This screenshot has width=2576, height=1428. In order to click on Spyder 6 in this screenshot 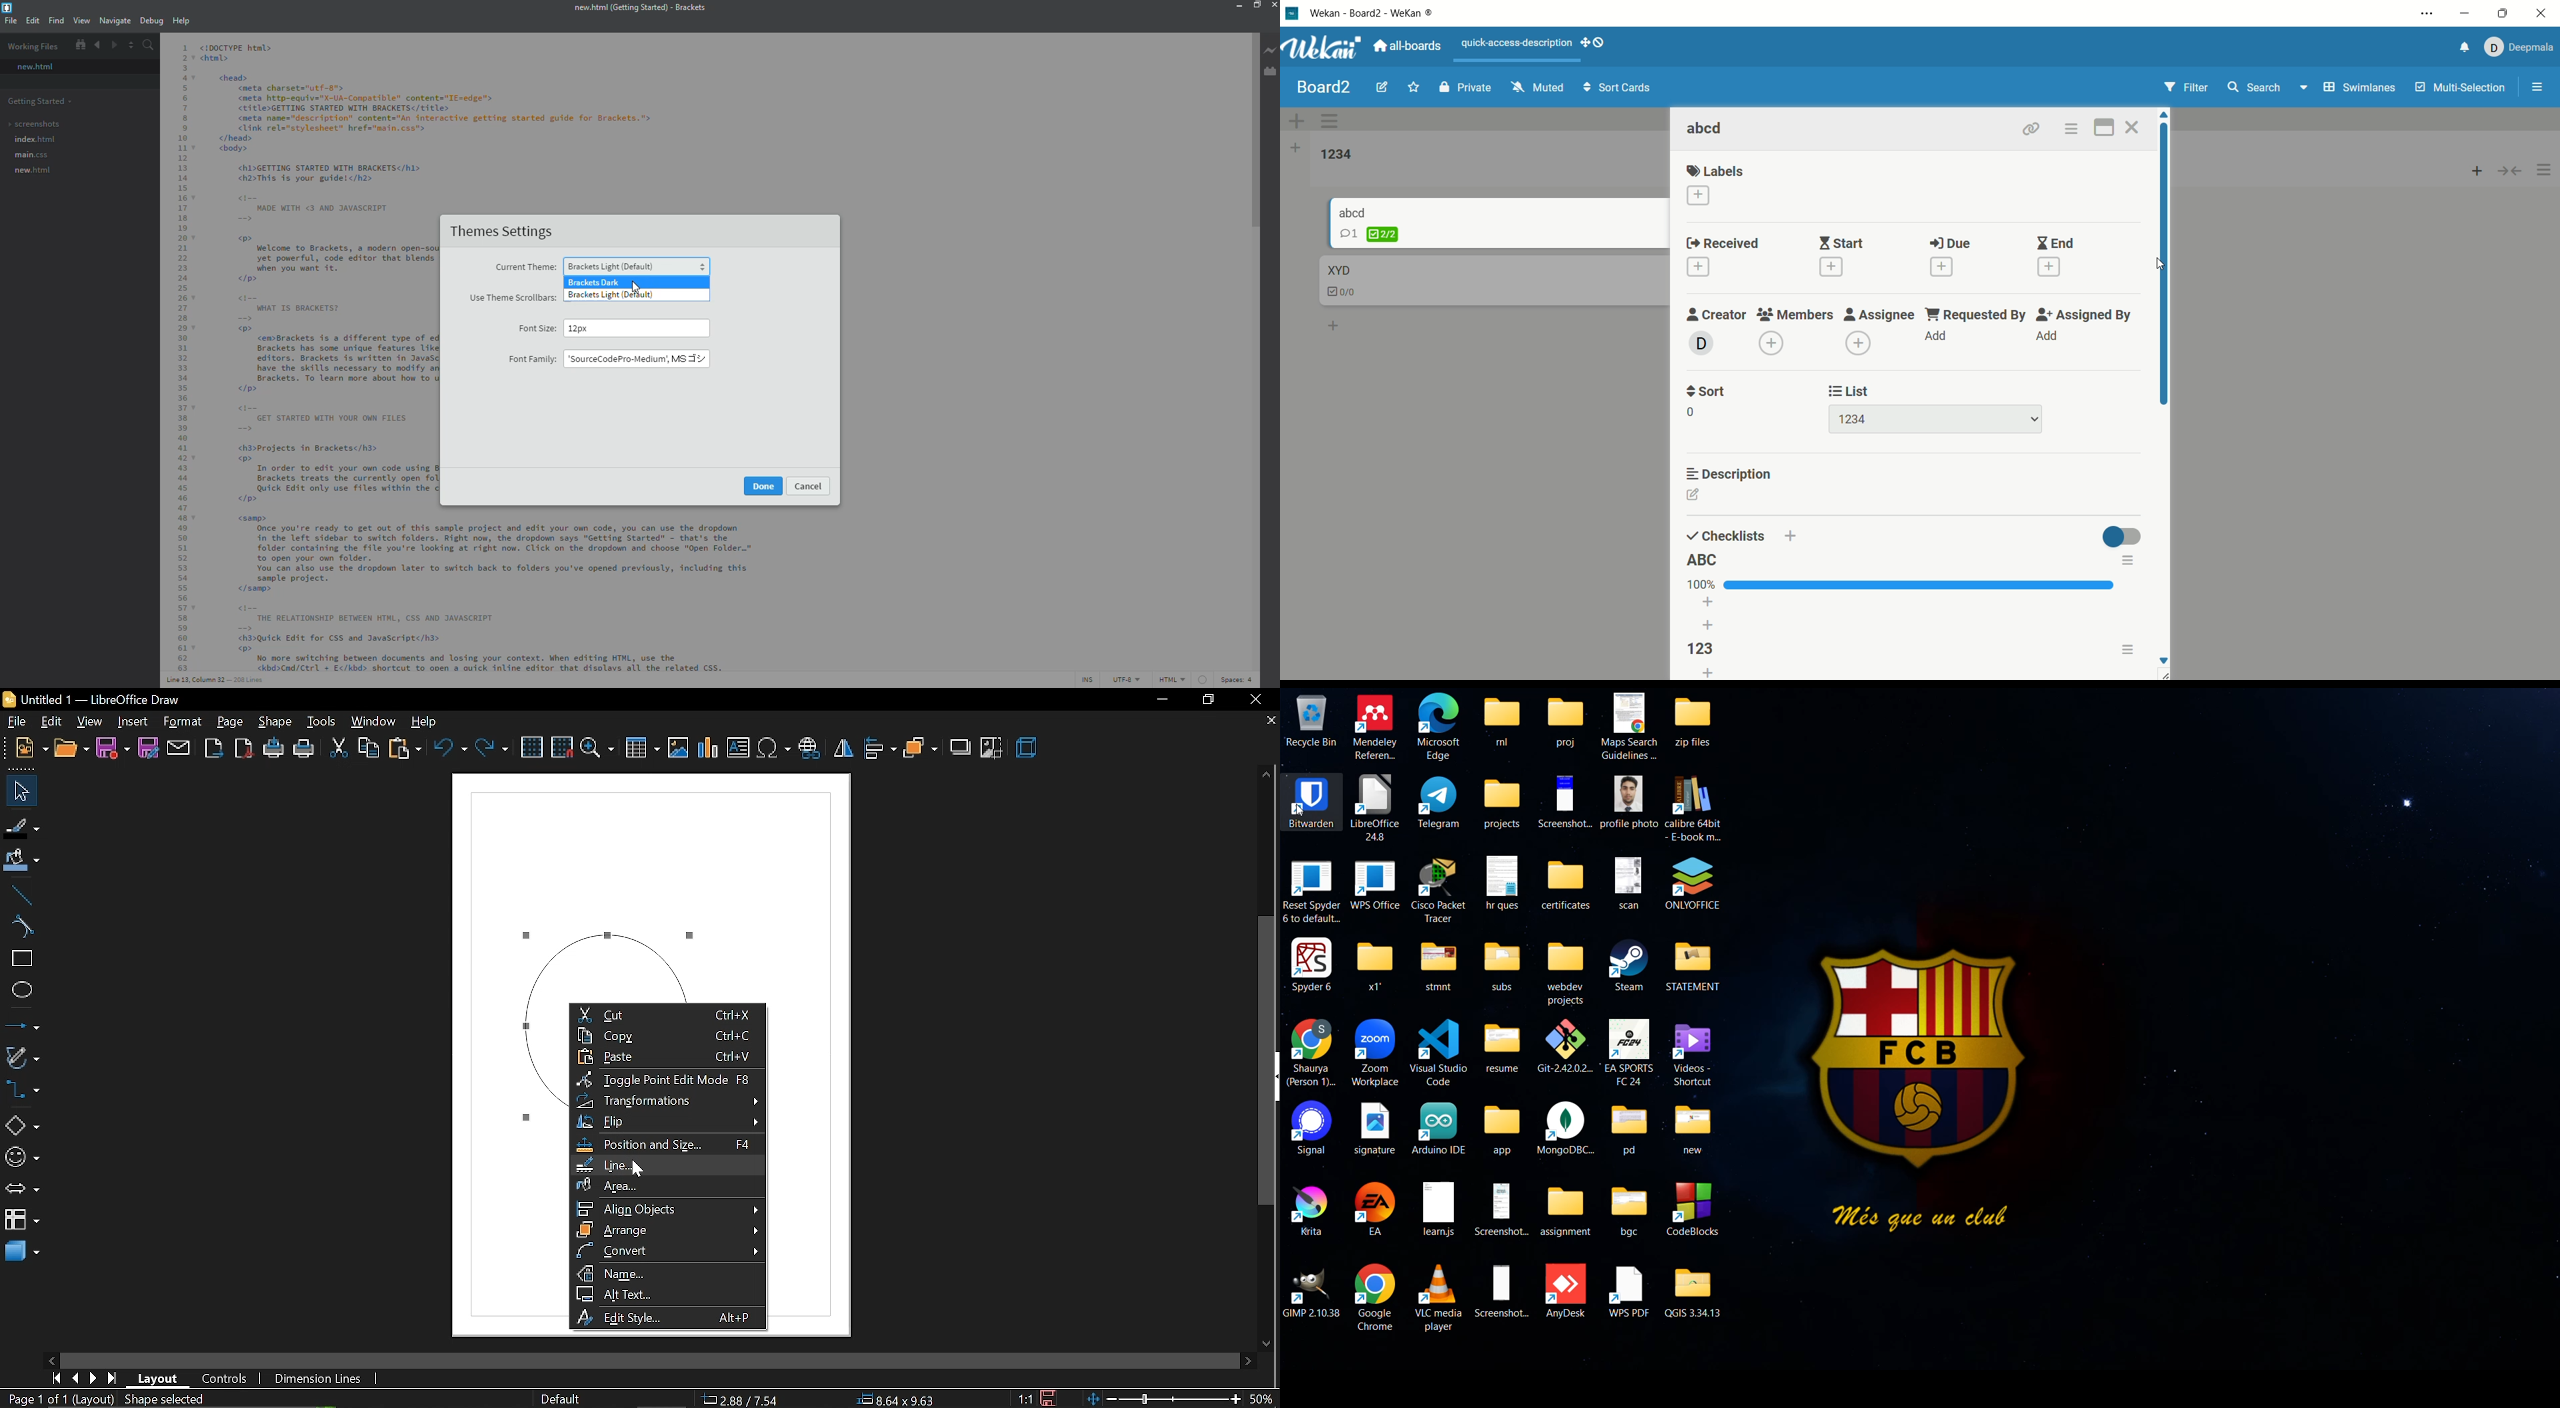, I will do `click(1312, 964)`.